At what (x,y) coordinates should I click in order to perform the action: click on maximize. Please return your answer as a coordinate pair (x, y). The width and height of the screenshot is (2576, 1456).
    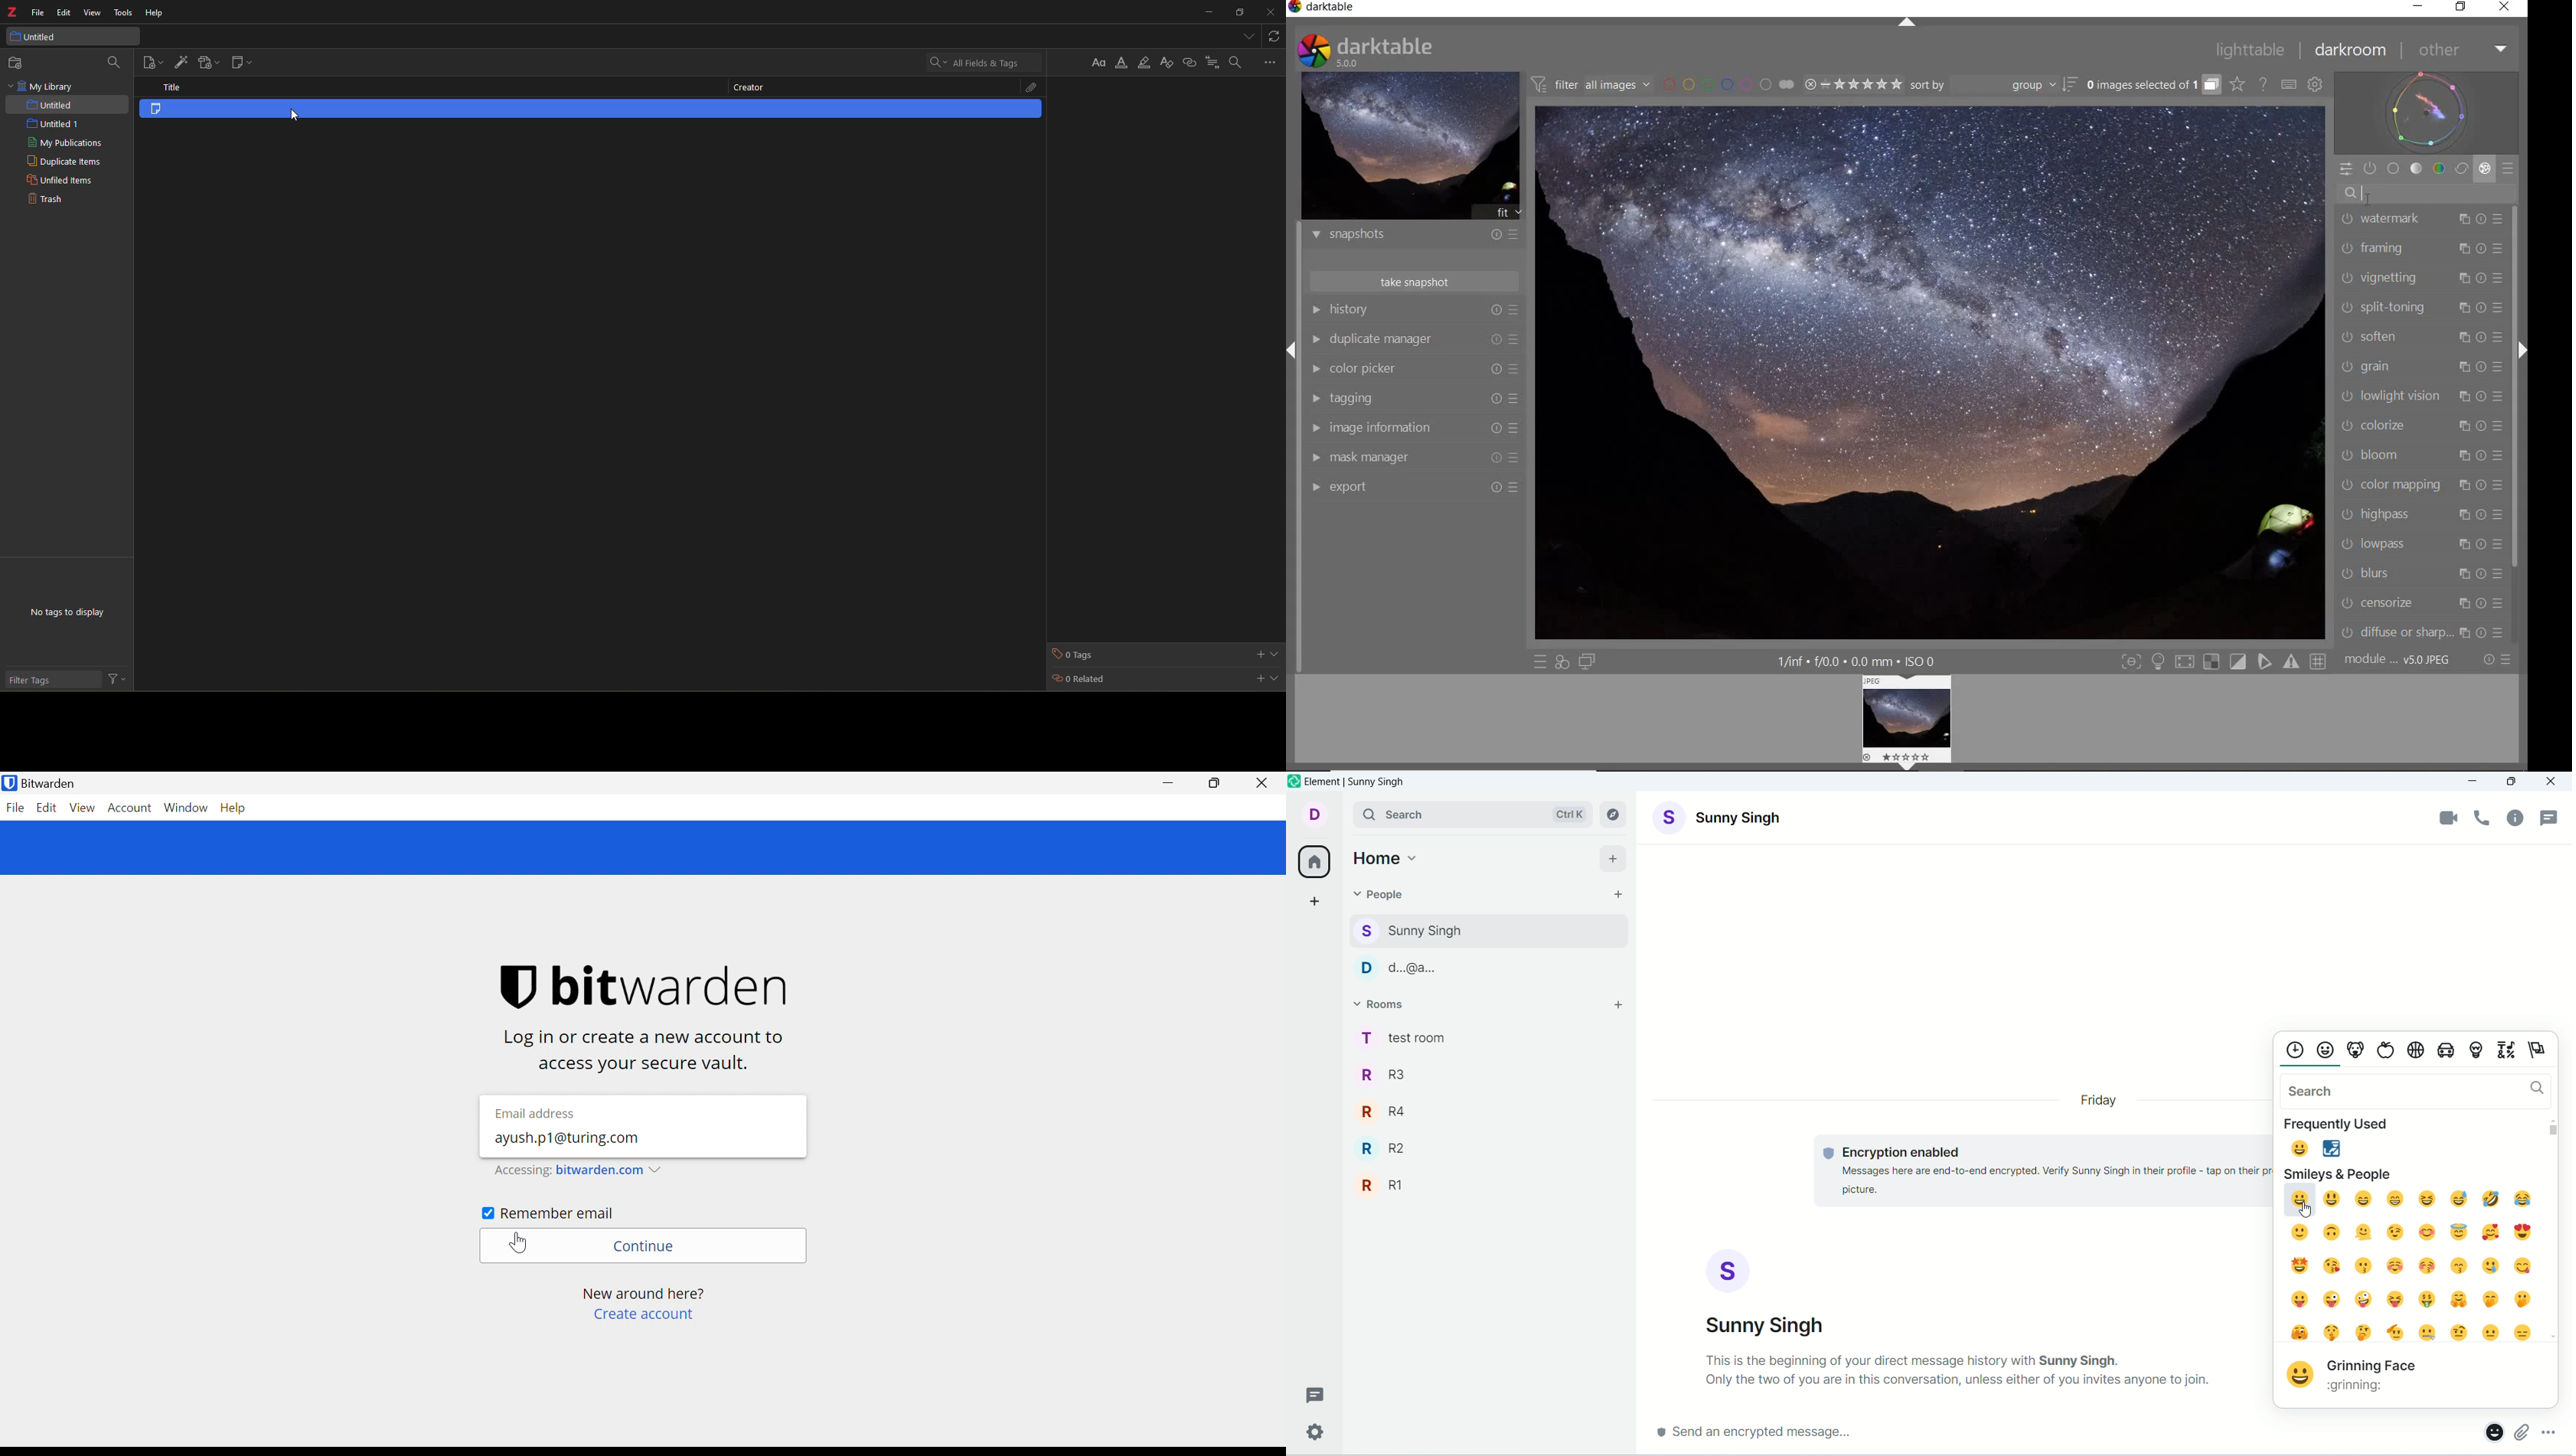
    Looking at the image, I should click on (2512, 780).